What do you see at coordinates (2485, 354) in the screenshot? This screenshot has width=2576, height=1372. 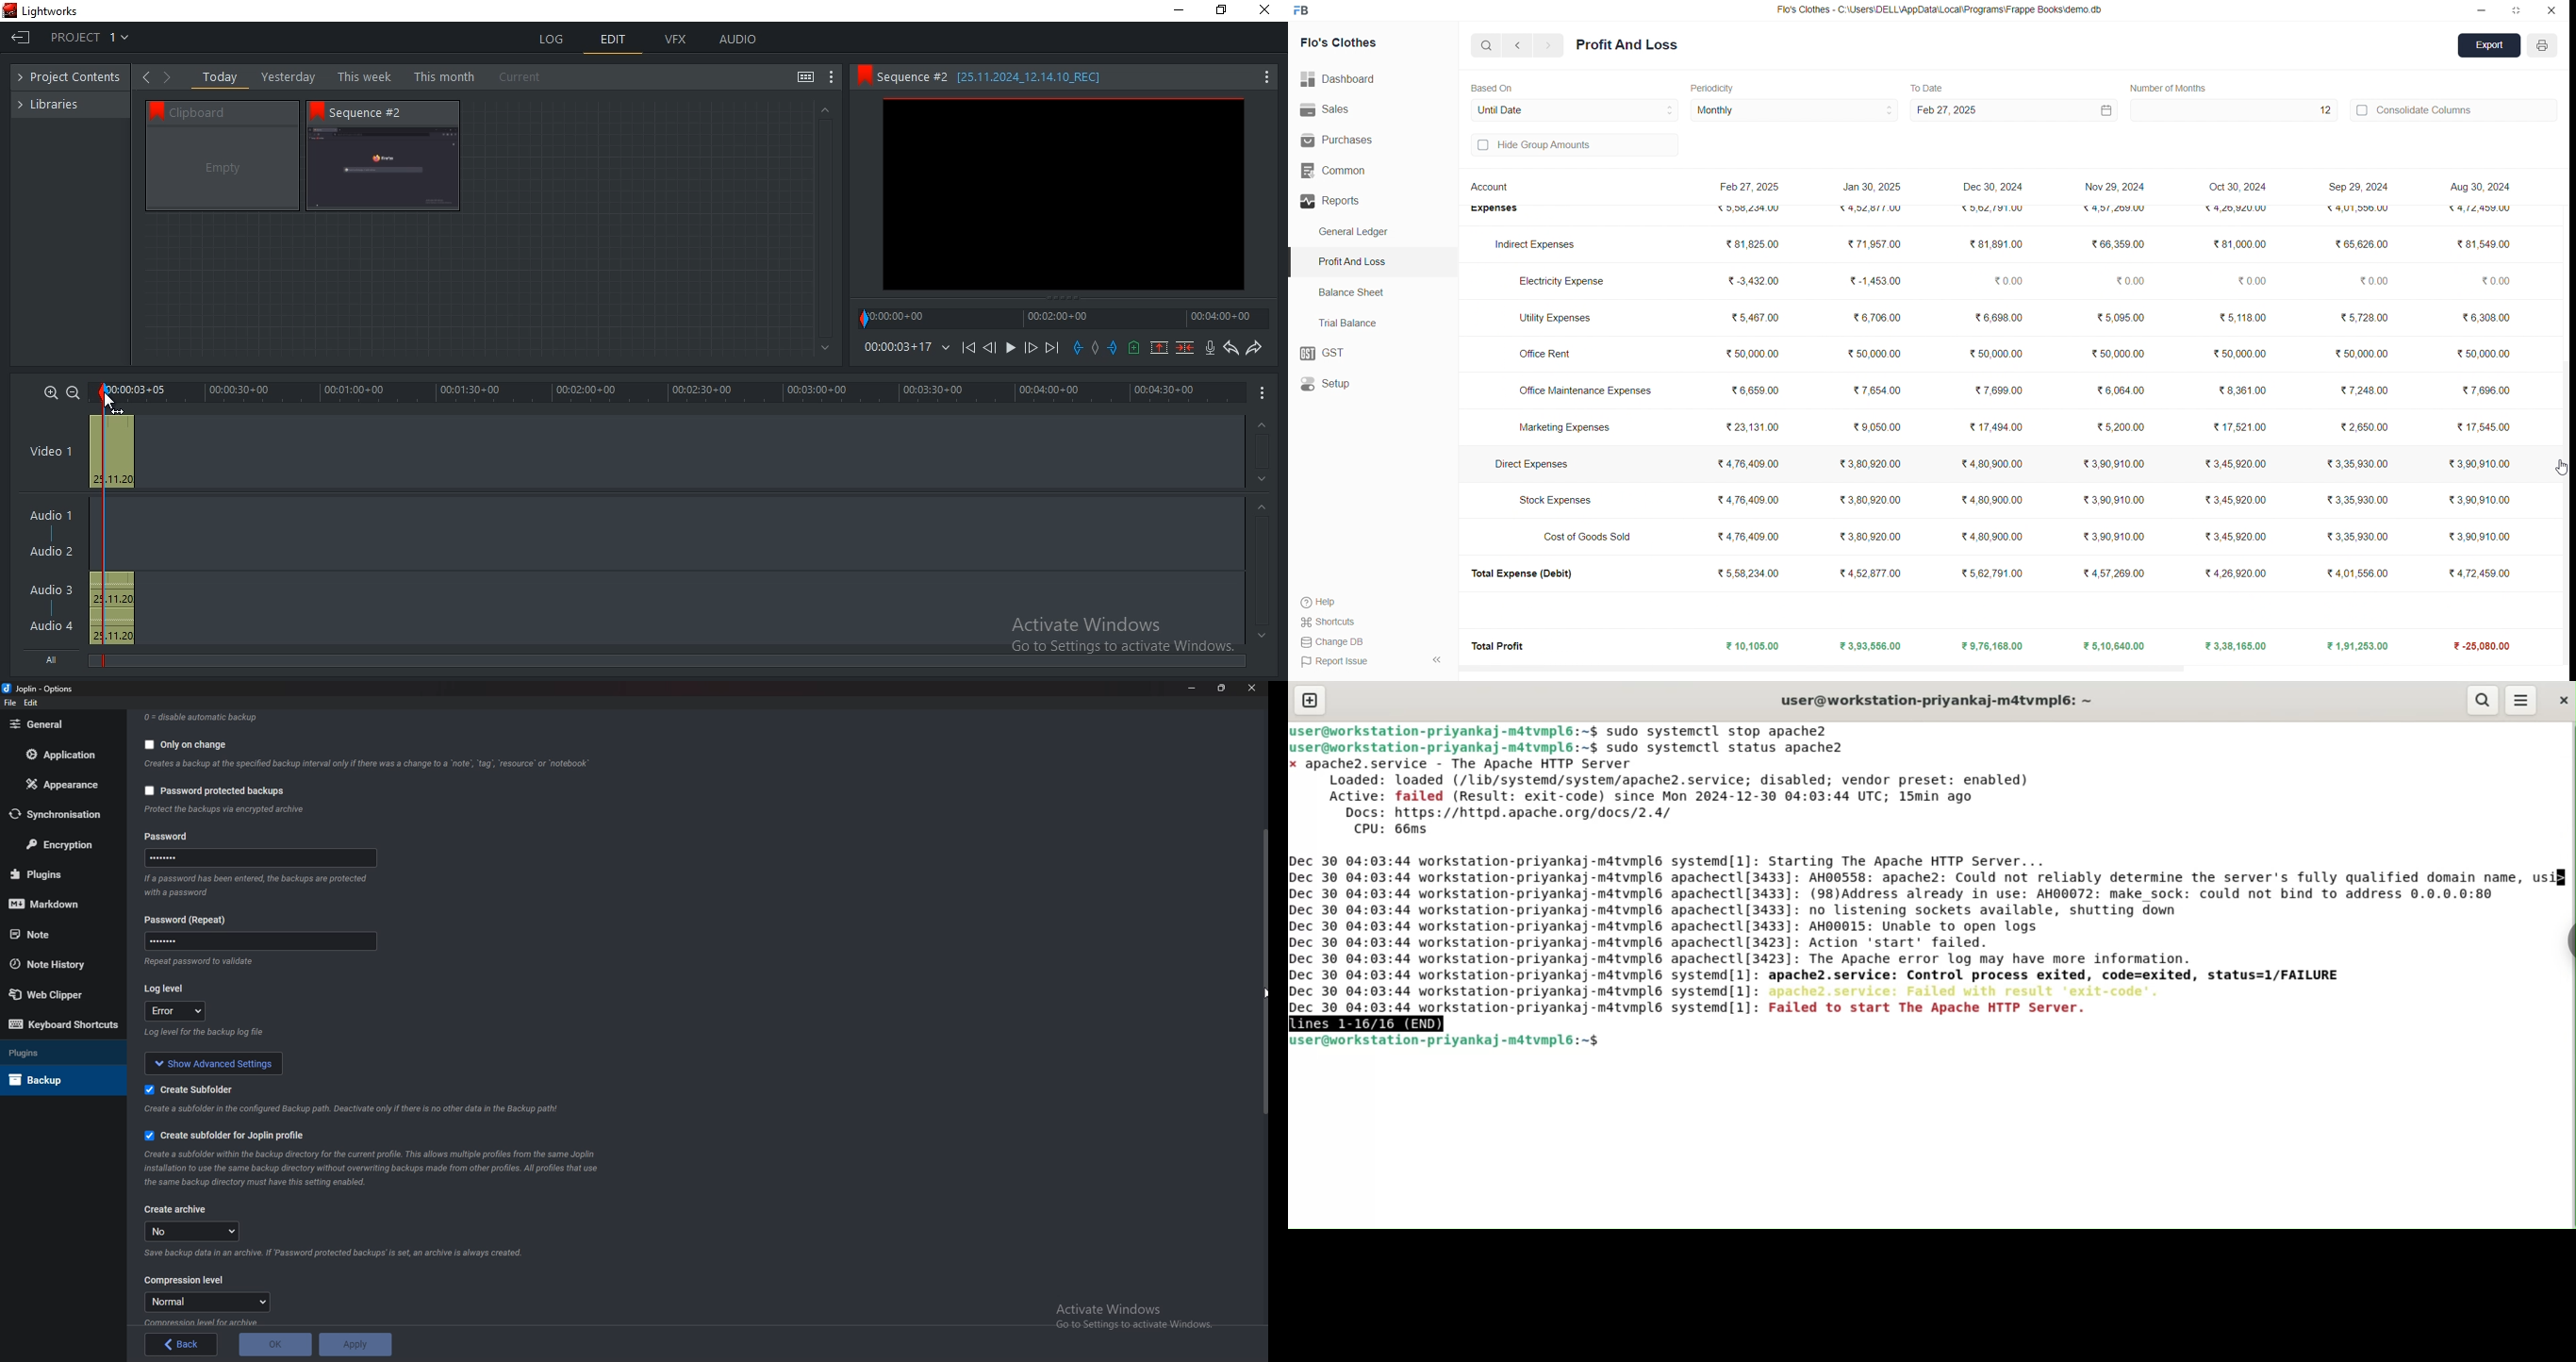 I see `50,000.00` at bounding box center [2485, 354].